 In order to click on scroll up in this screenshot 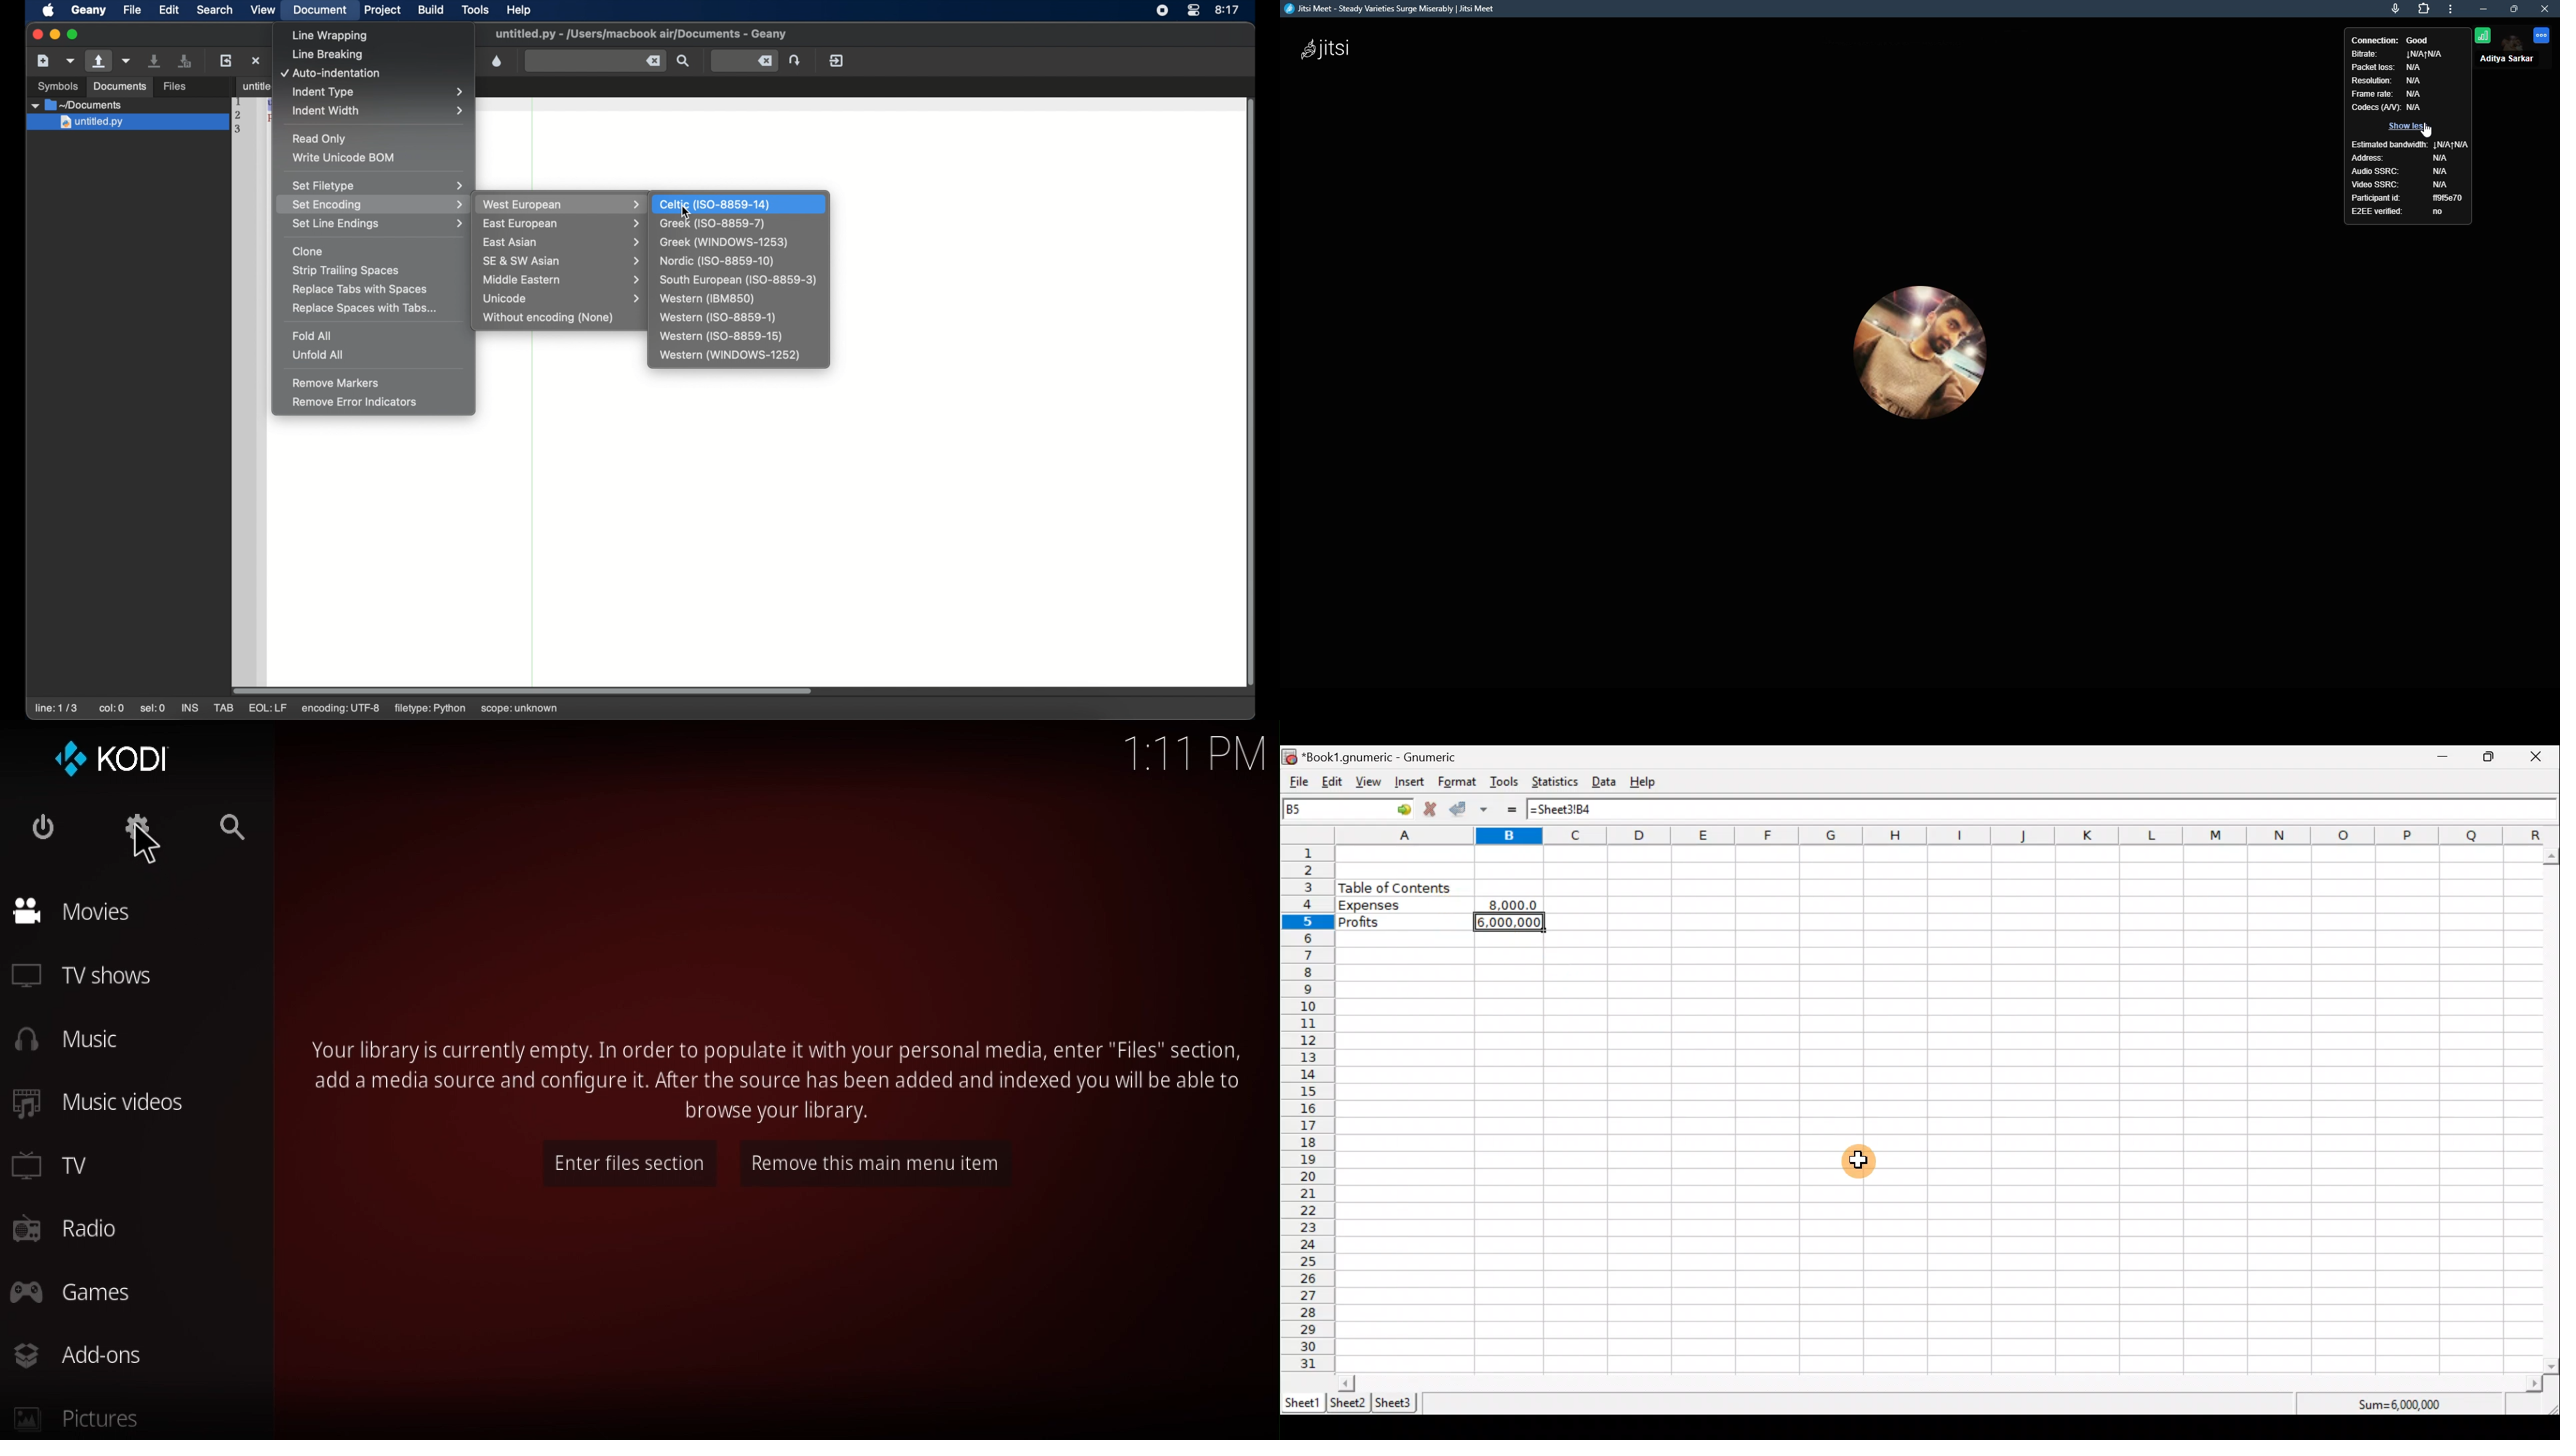, I will do `click(2552, 857)`.